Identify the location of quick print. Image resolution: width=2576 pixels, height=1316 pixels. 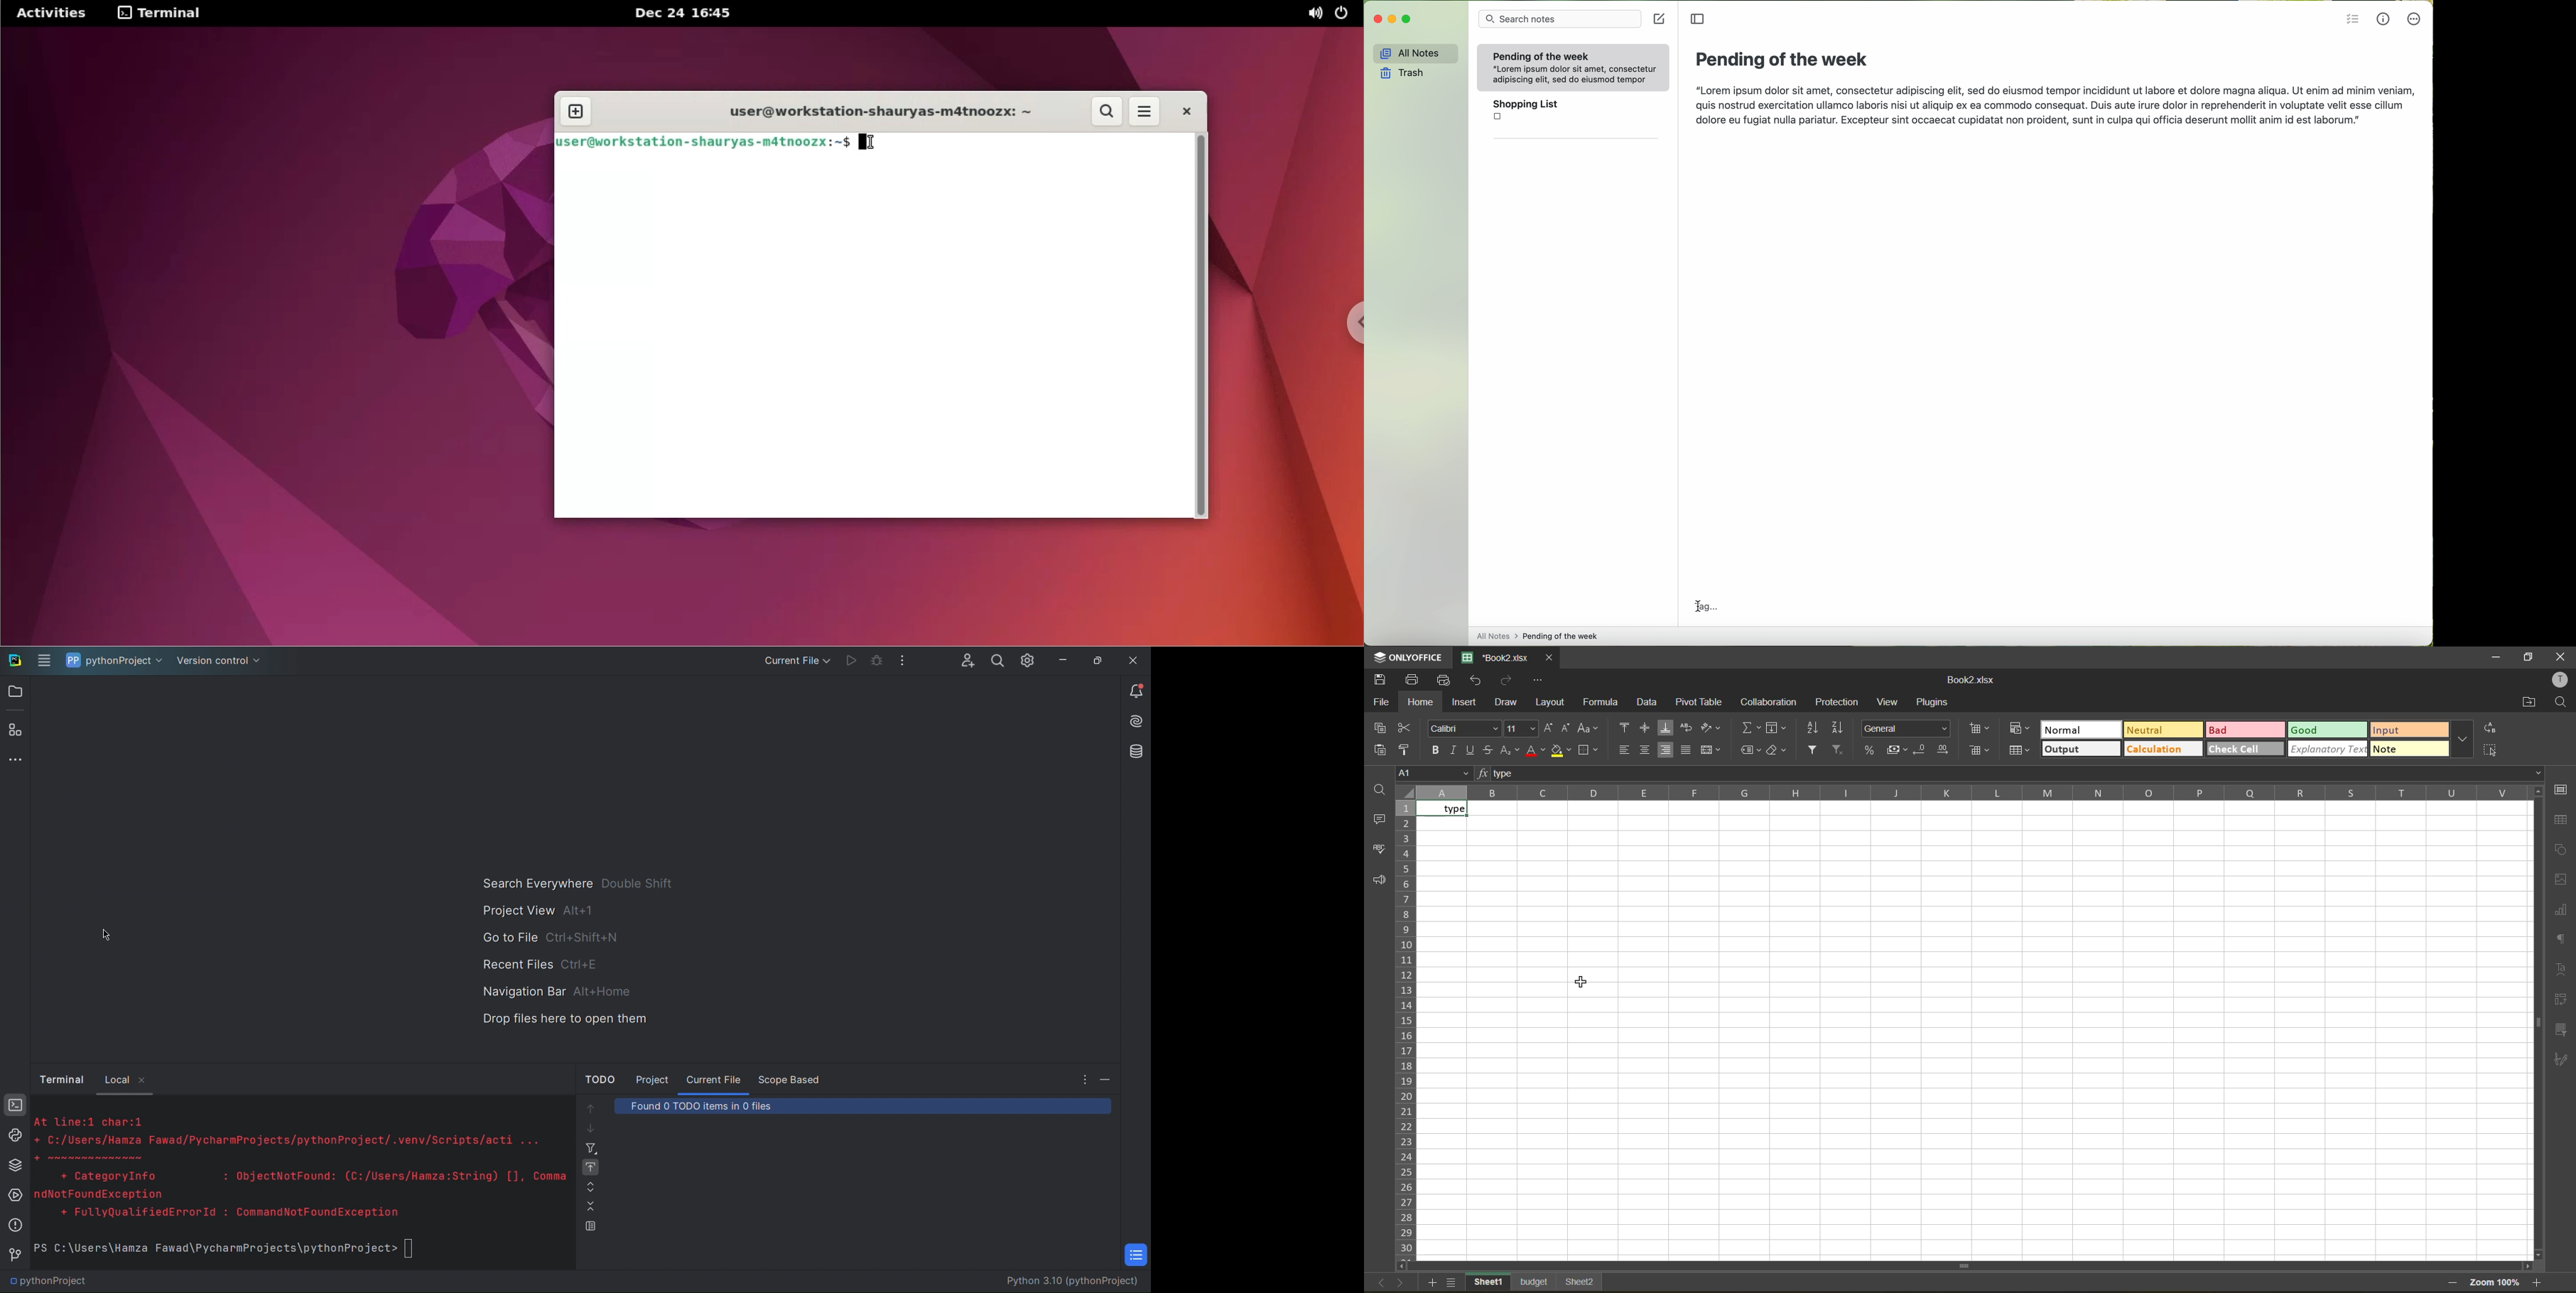
(1444, 681).